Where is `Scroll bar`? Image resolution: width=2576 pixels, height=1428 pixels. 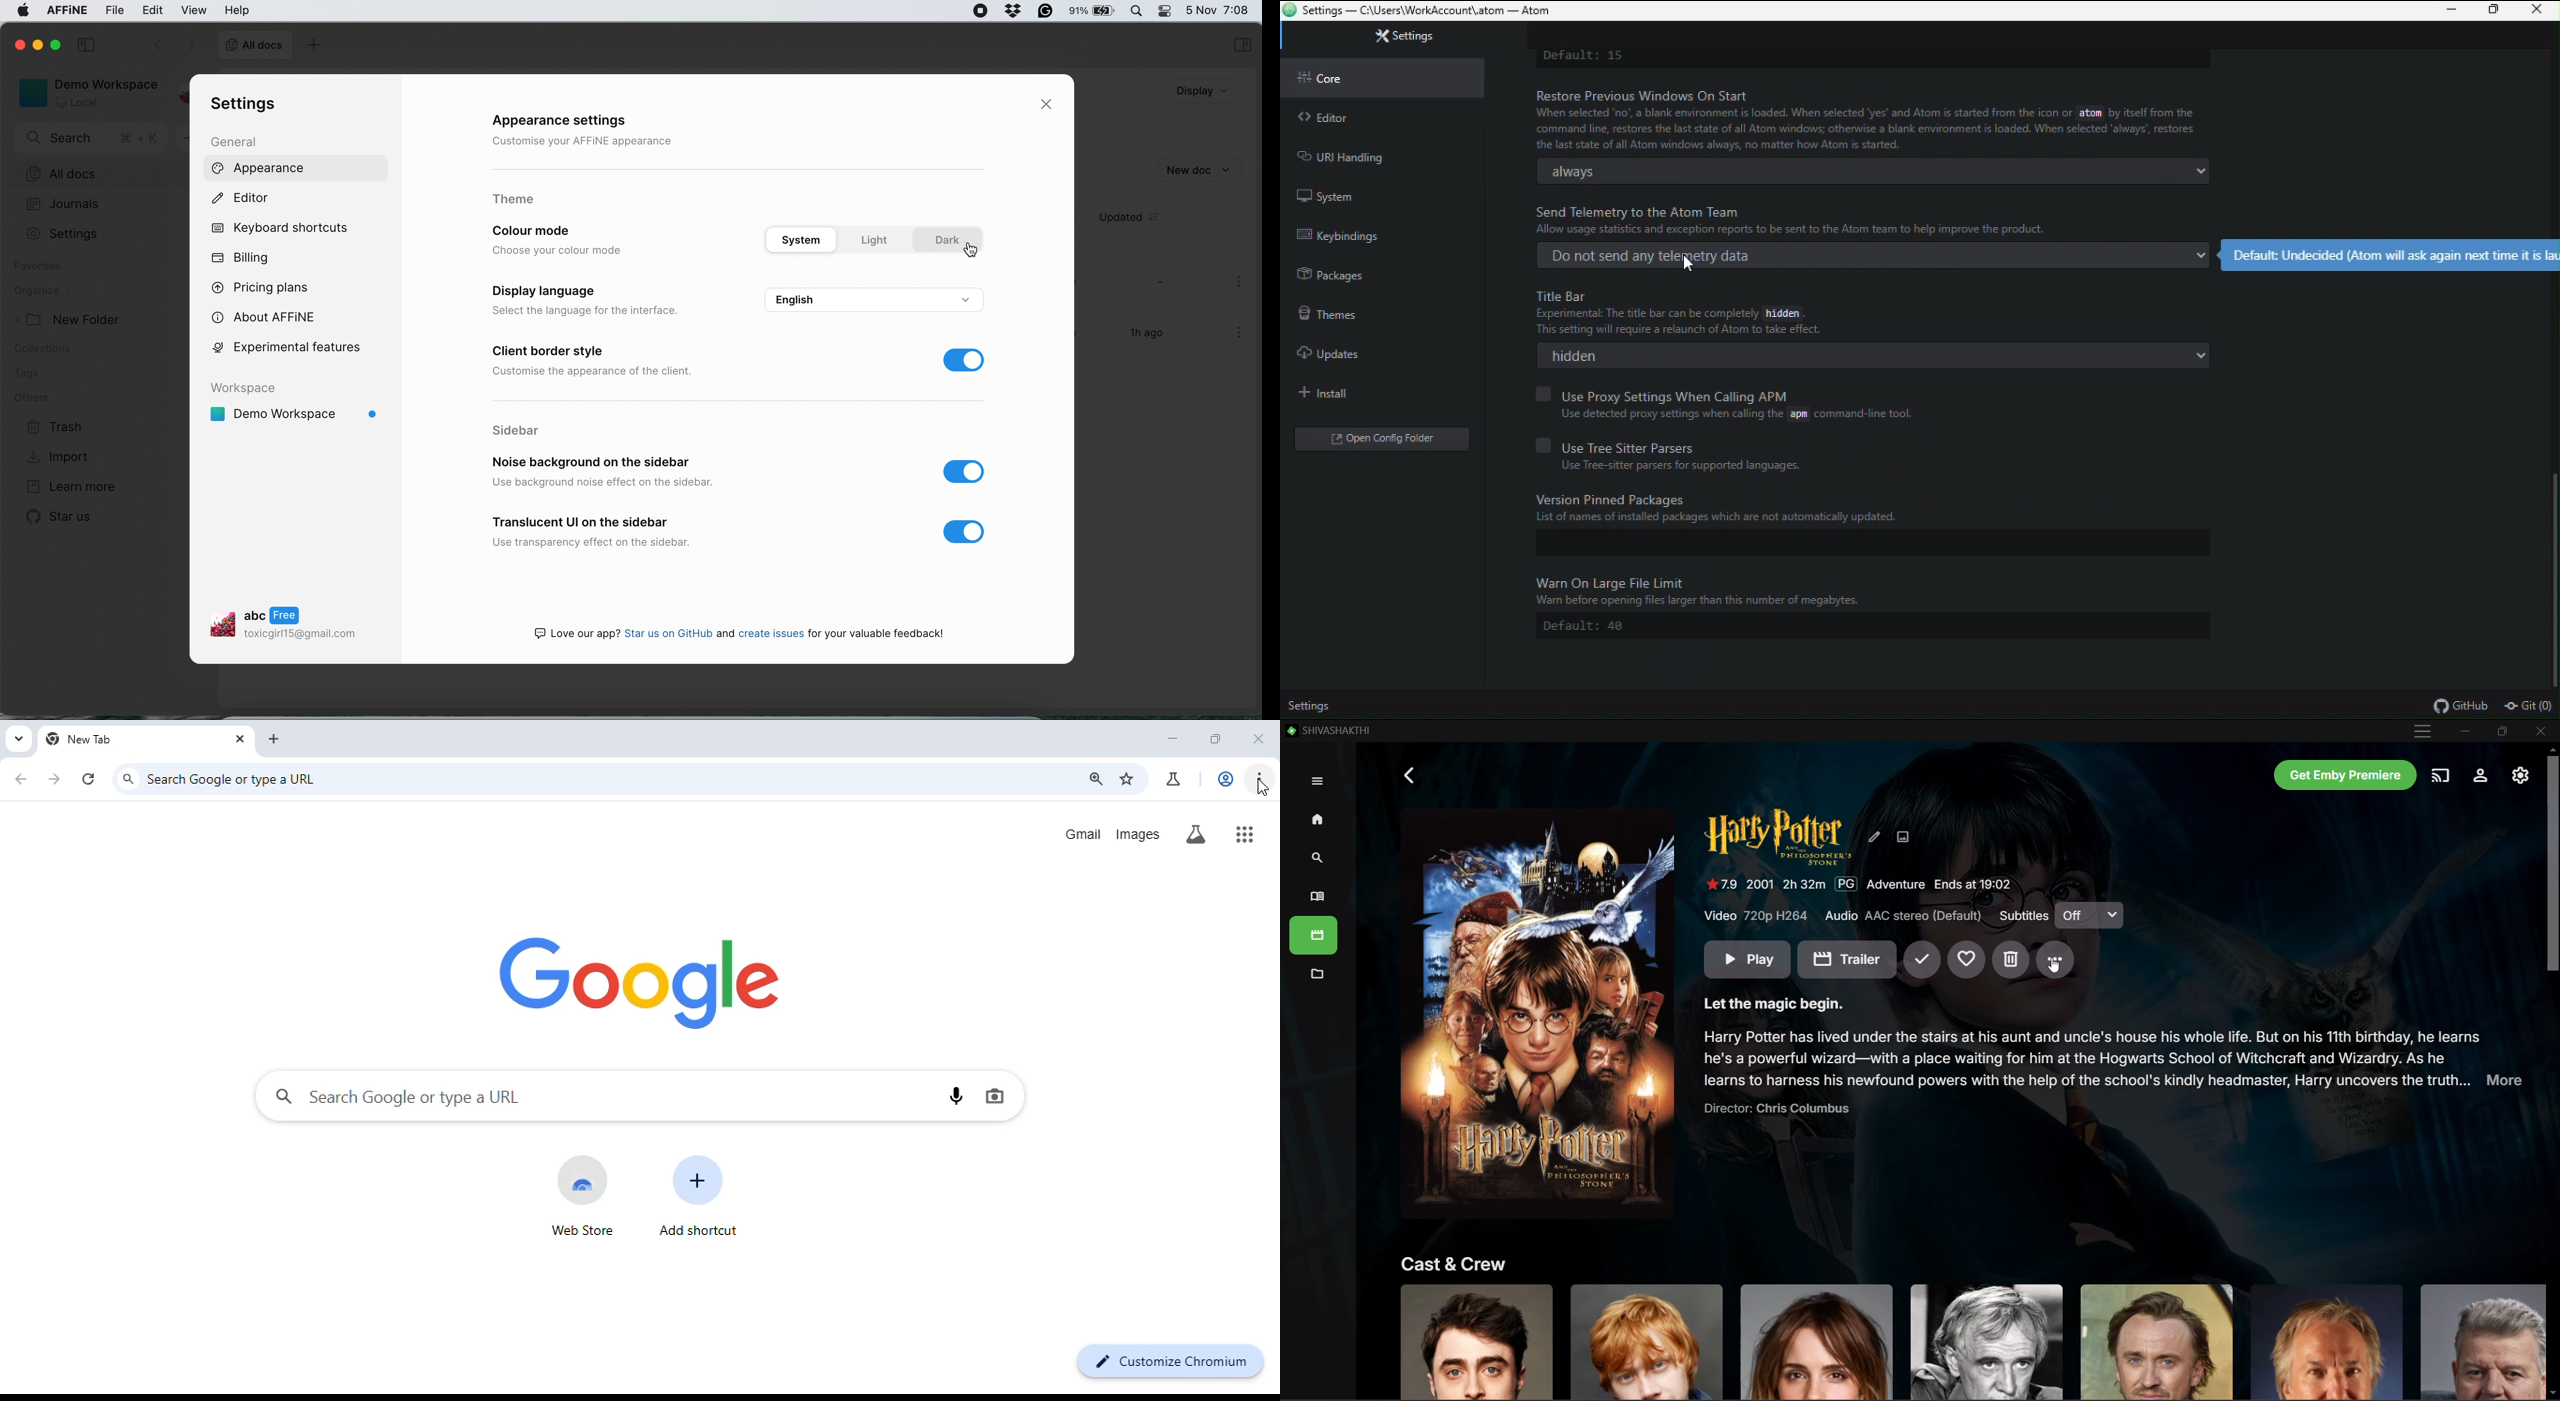 Scroll bar is located at coordinates (2552, 565).